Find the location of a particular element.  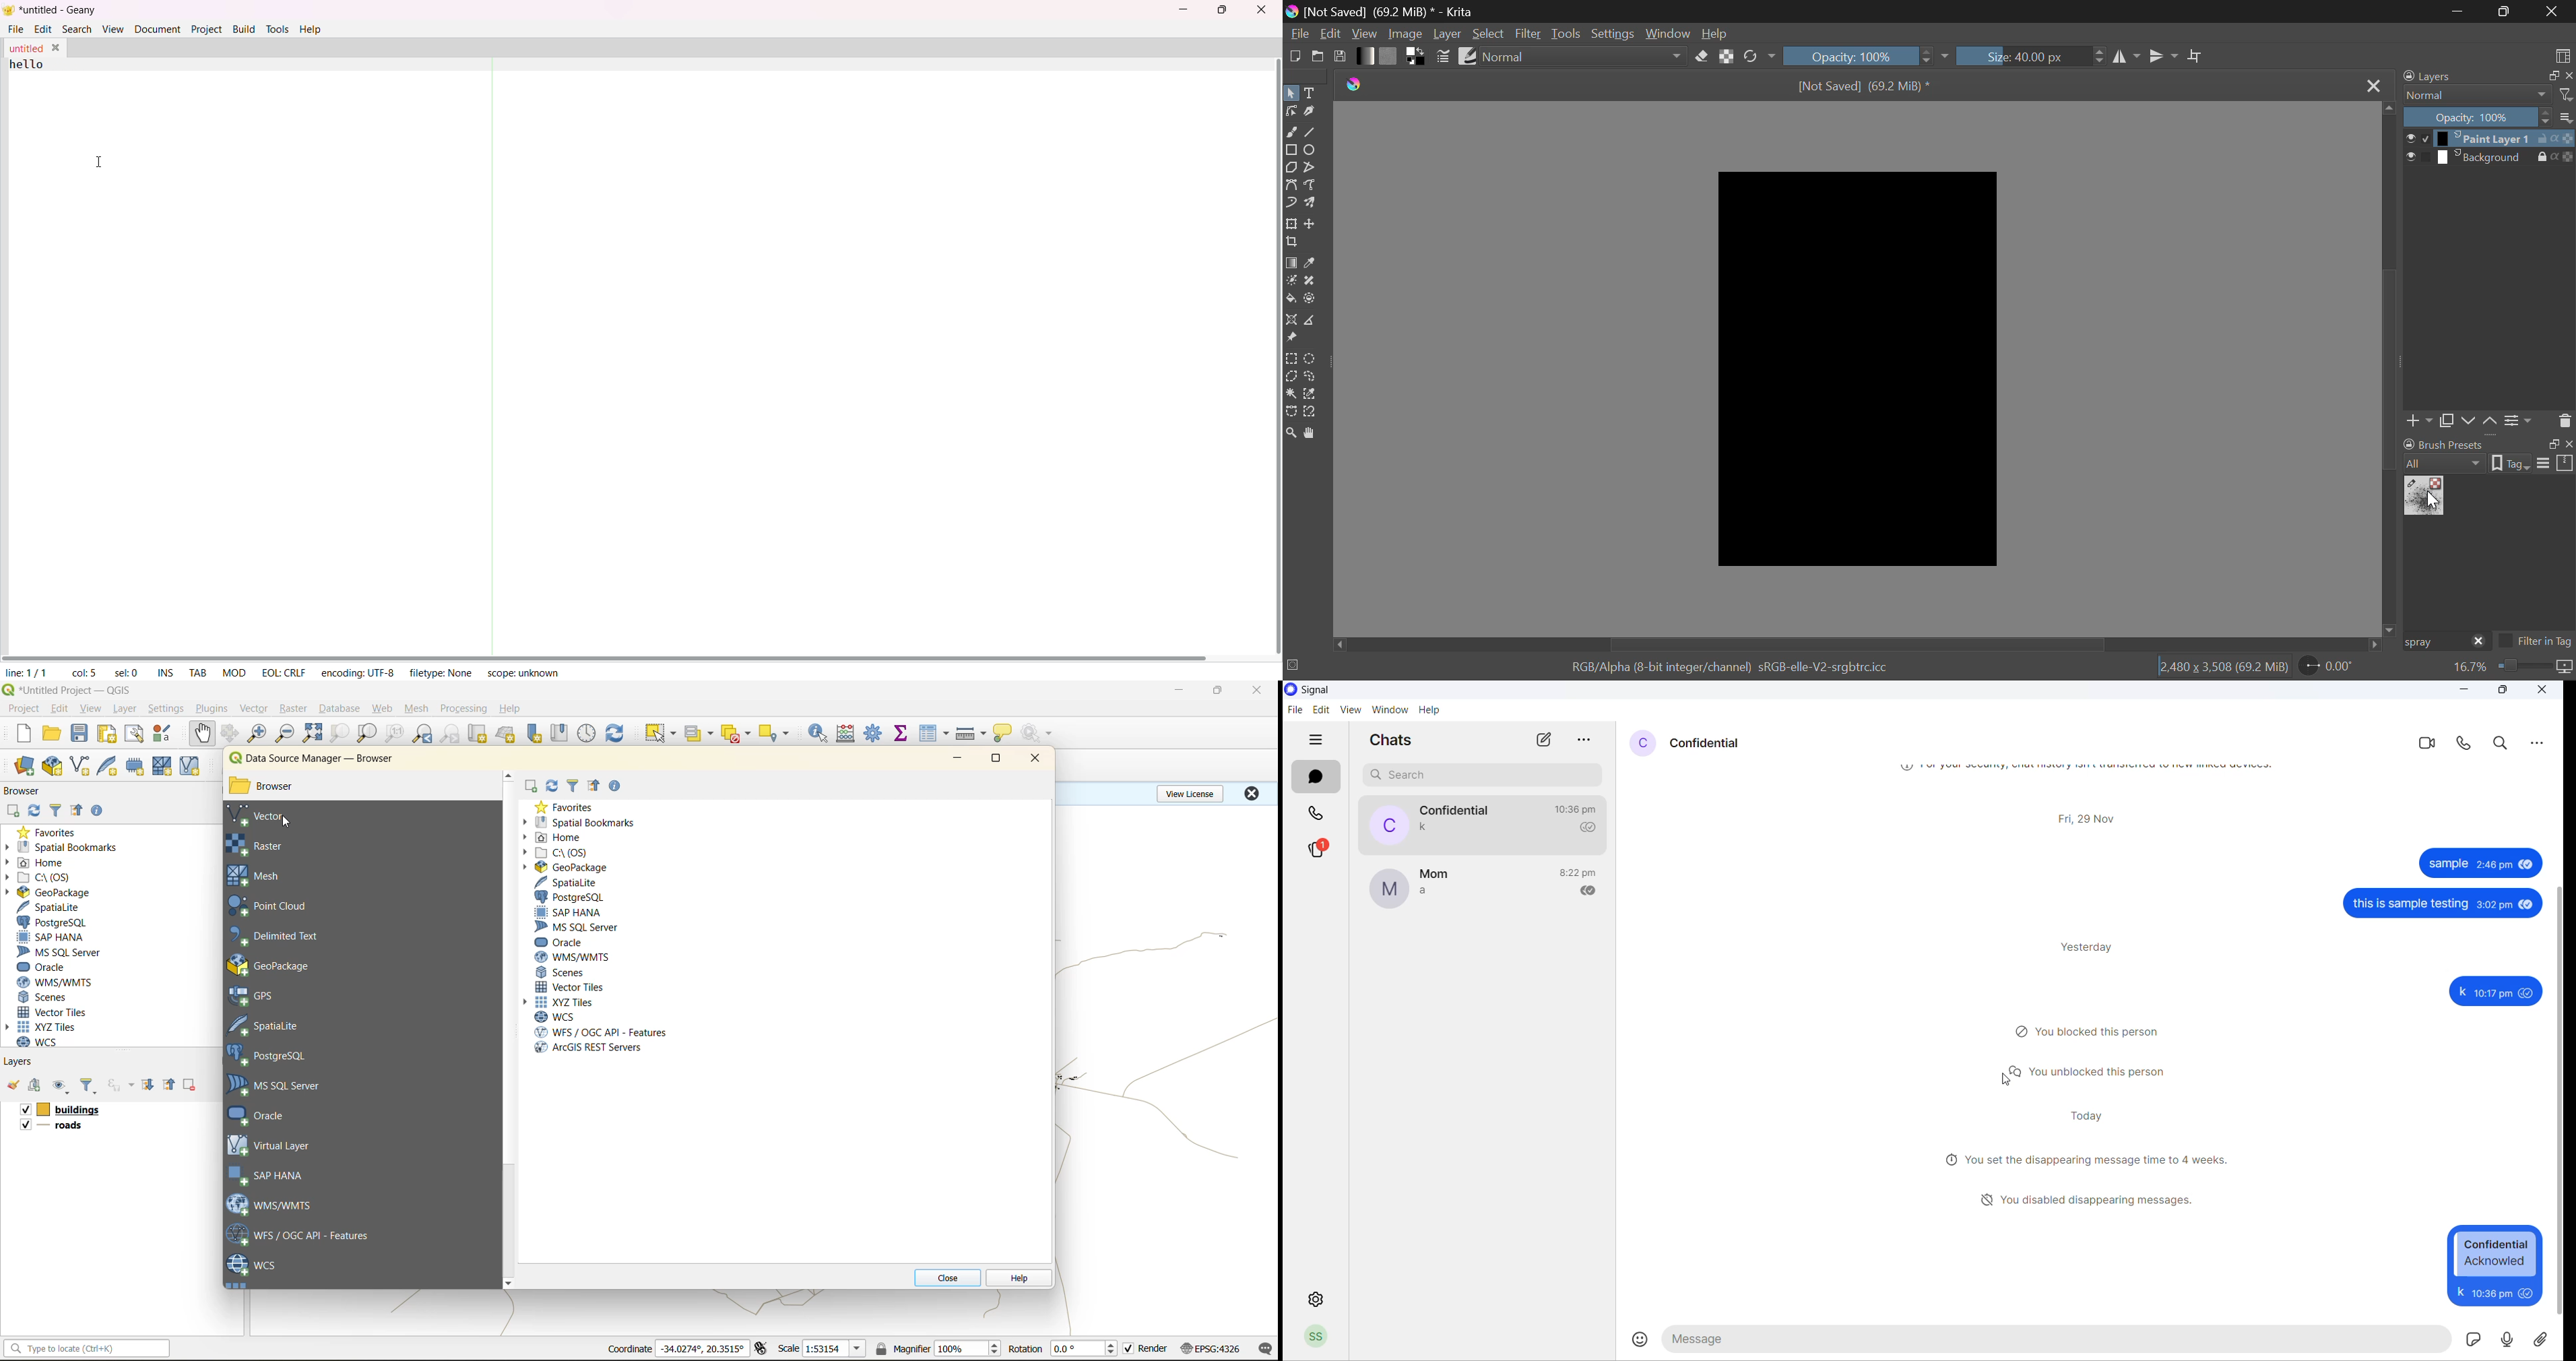

Help is located at coordinates (1715, 31).